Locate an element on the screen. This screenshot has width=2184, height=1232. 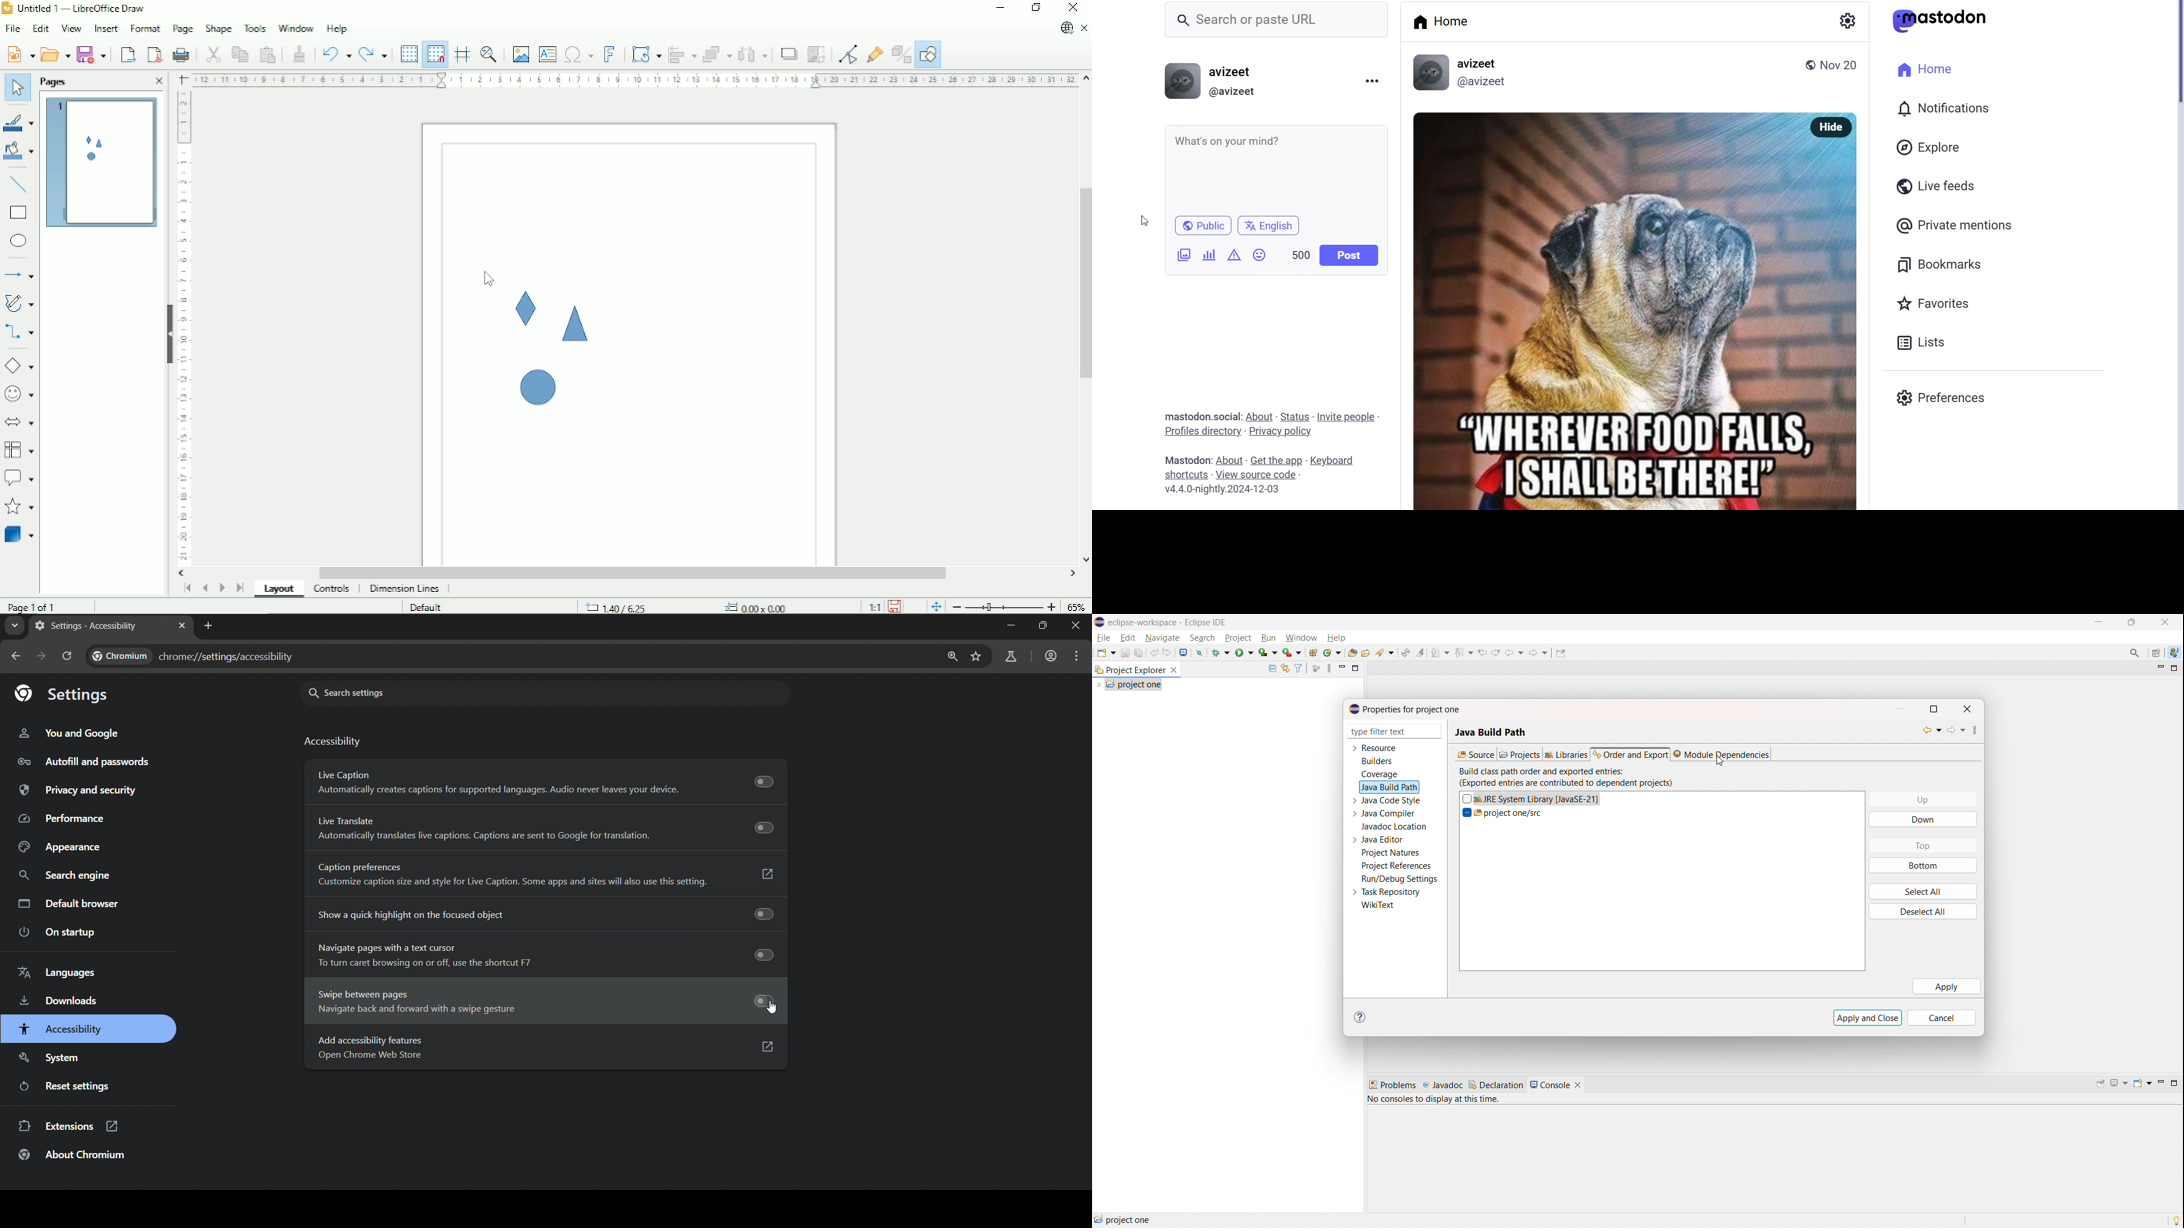
Live Translate
Automatically translates live captions. Captions are sent to Google for translation. is located at coordinates (548, 828).